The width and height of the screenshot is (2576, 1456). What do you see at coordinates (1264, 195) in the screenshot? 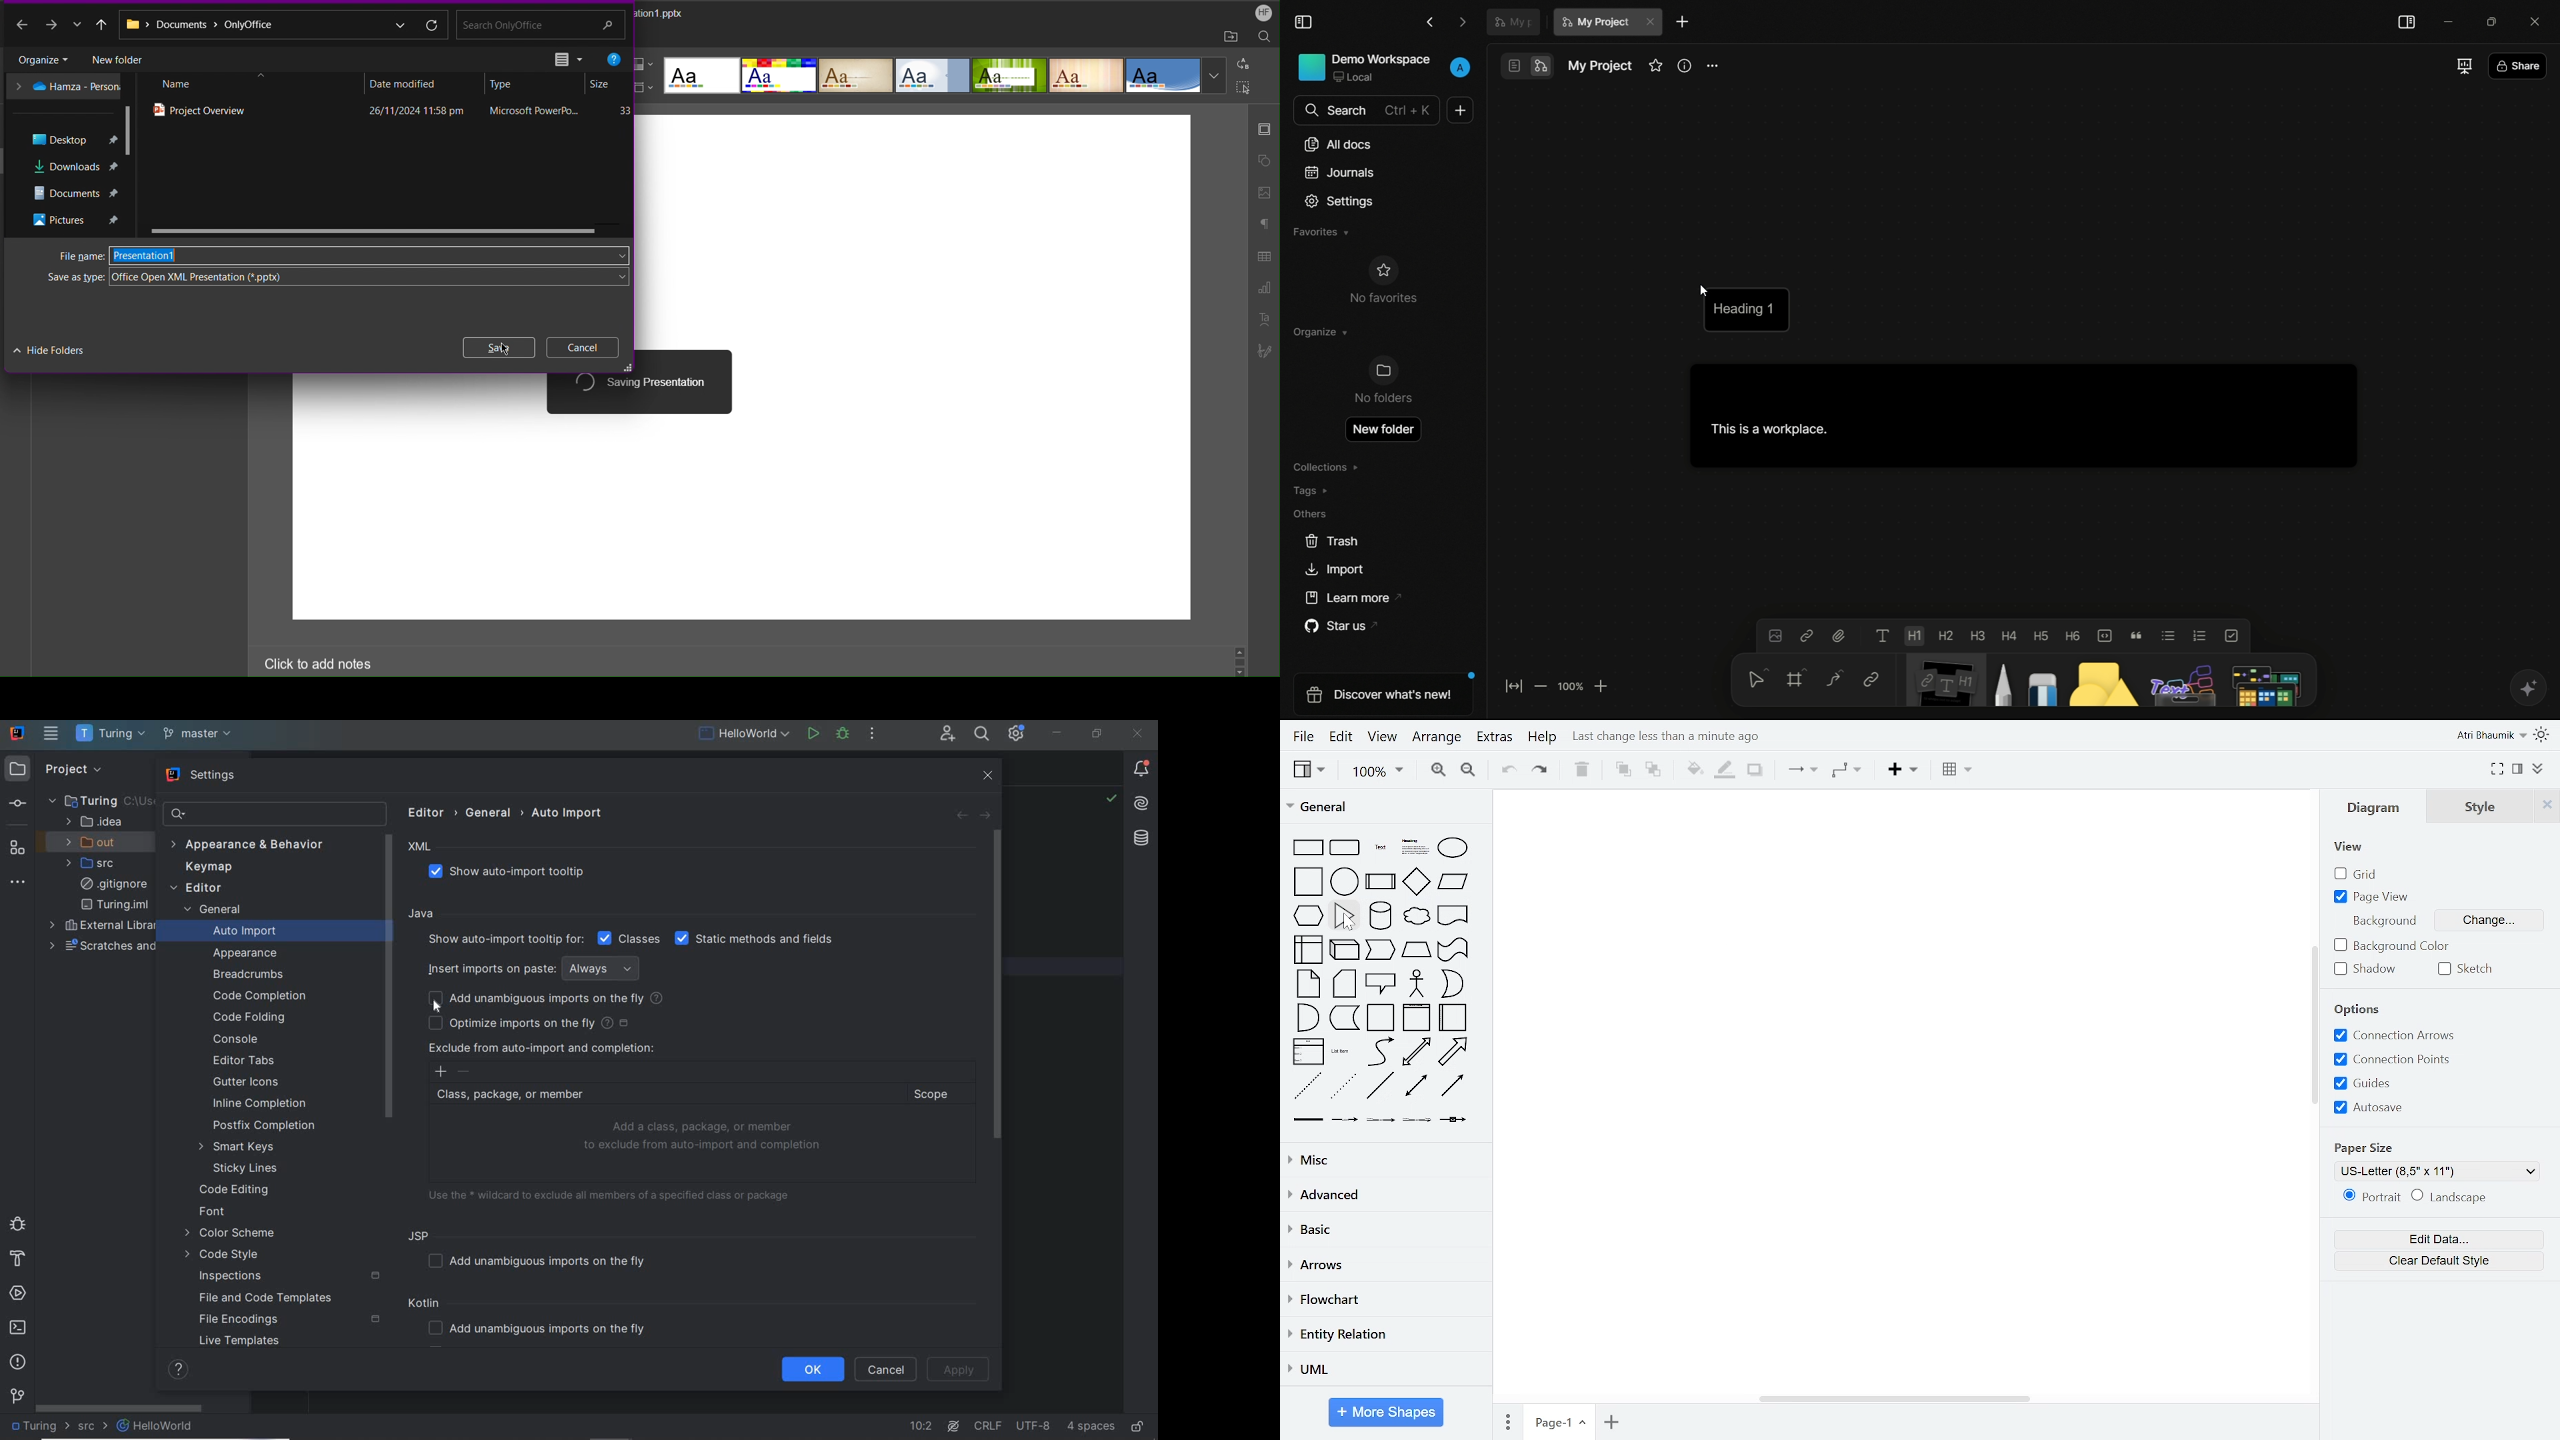
I see `Image Settings` at bounding box center [1264, 195].